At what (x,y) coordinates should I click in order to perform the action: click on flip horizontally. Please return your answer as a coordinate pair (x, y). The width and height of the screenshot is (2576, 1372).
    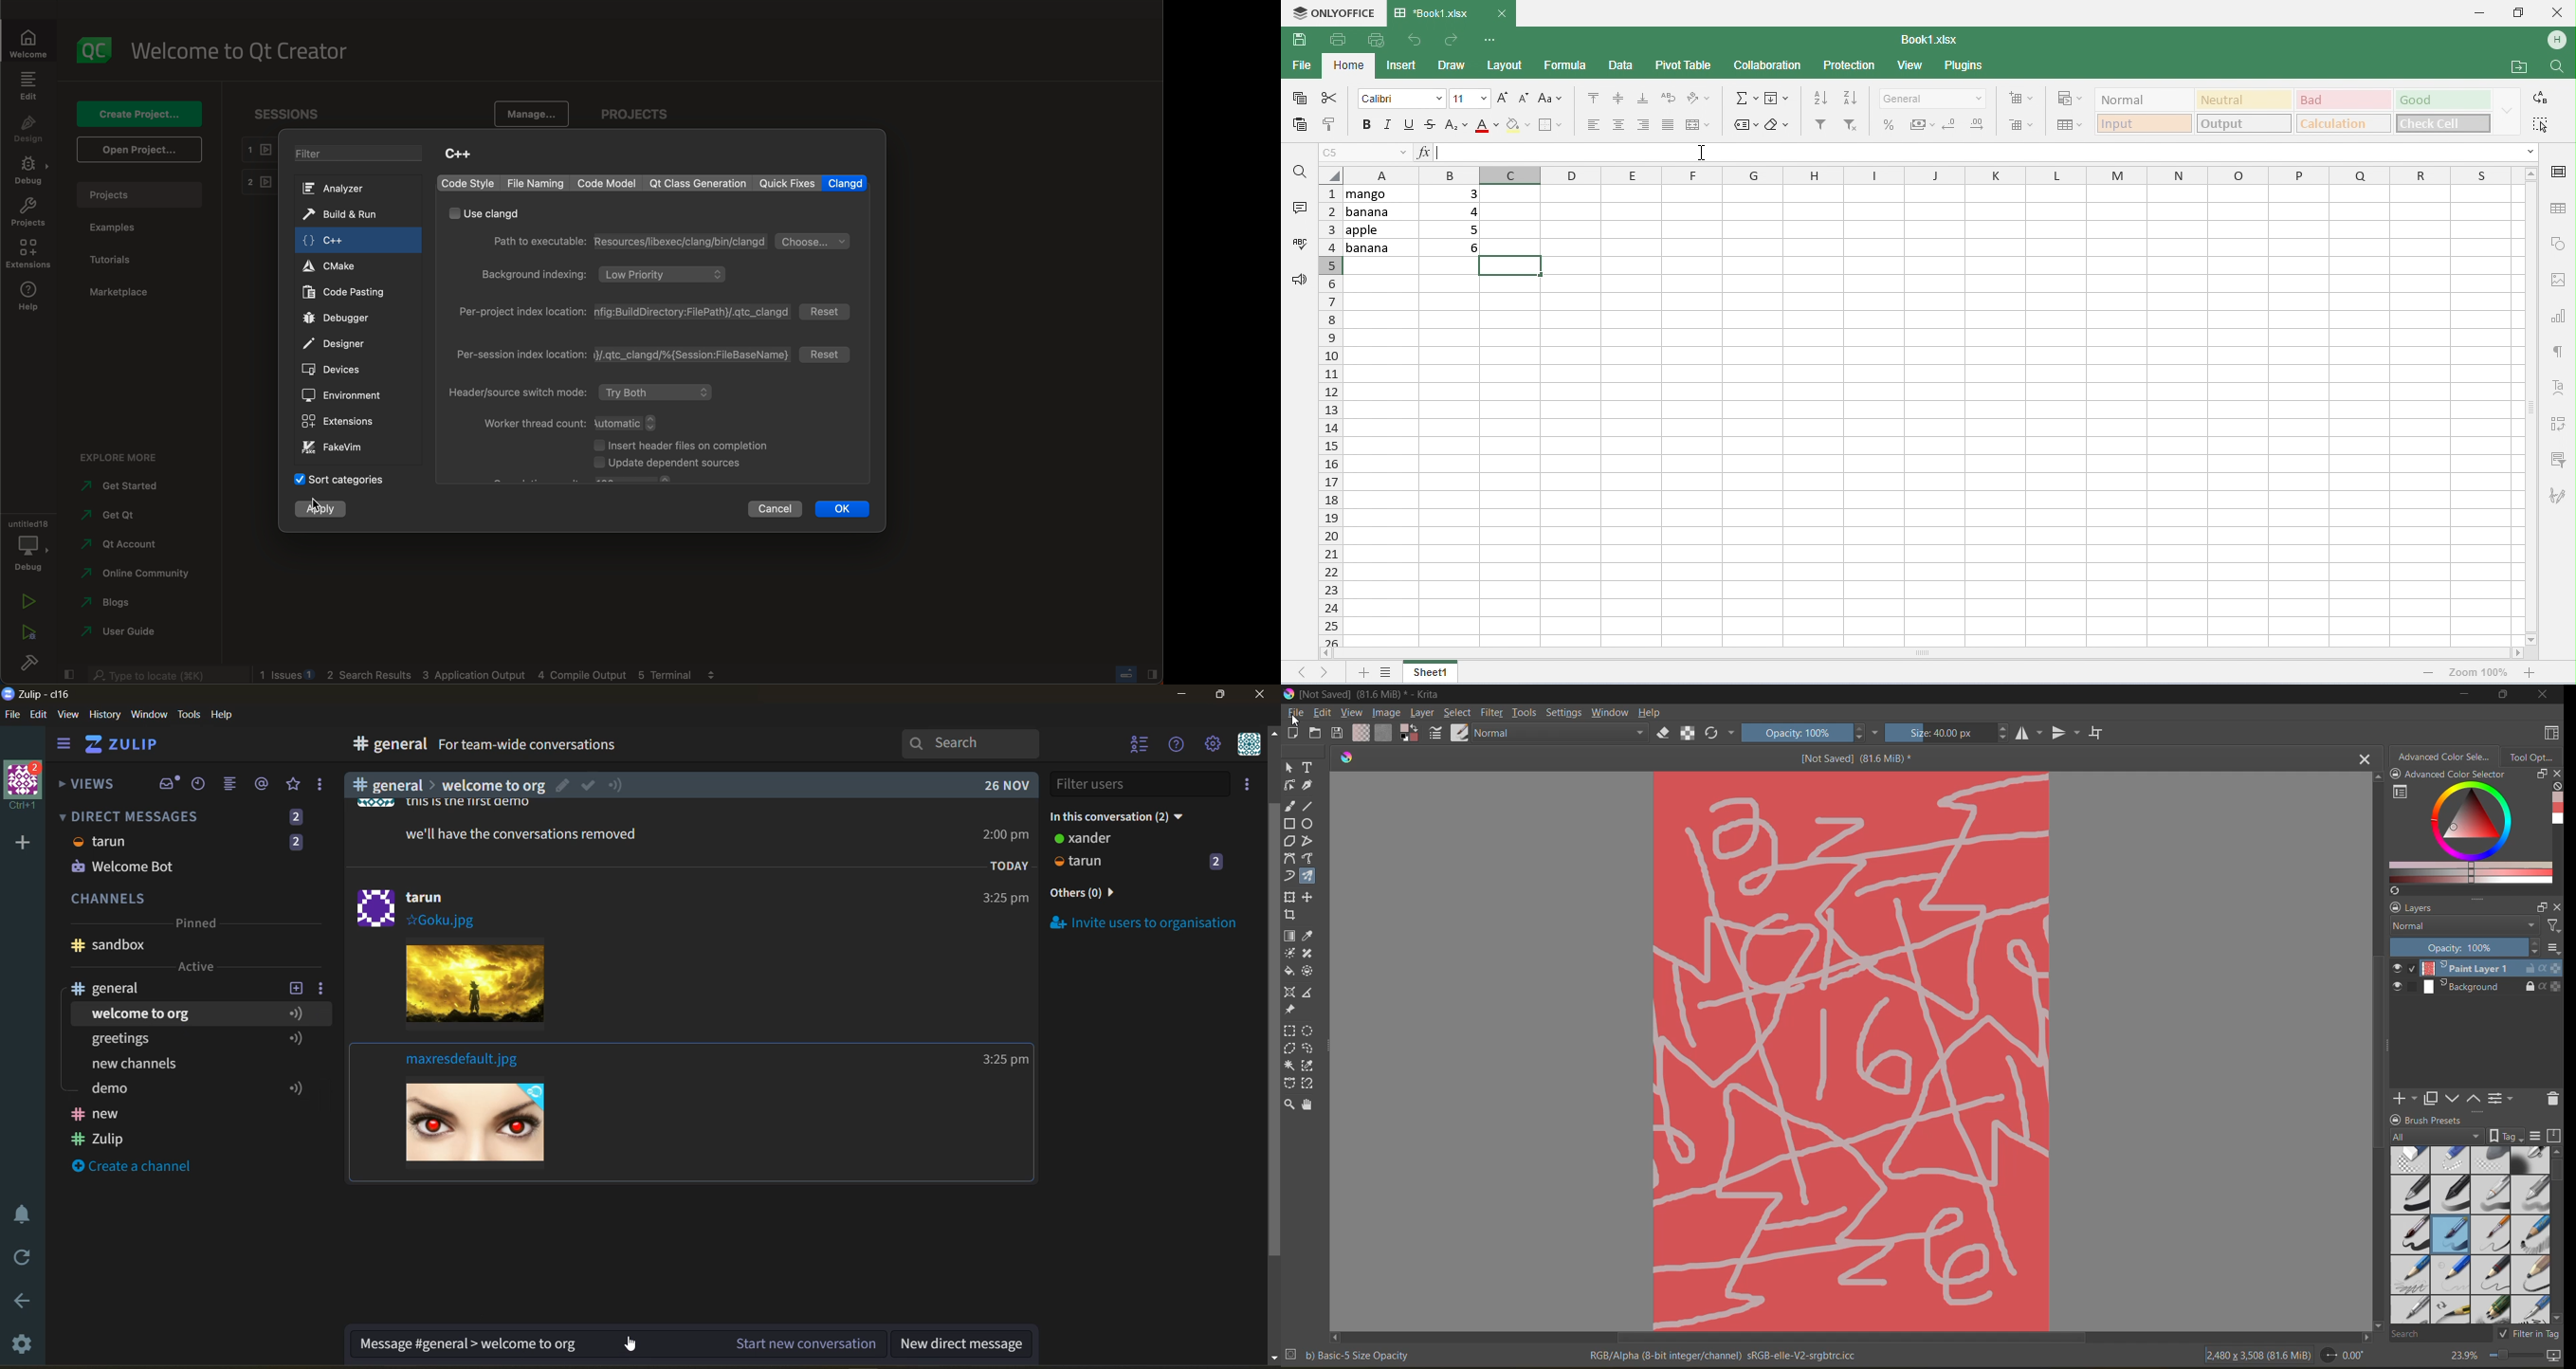
    Looking at the image, I should click on (2027, 733).